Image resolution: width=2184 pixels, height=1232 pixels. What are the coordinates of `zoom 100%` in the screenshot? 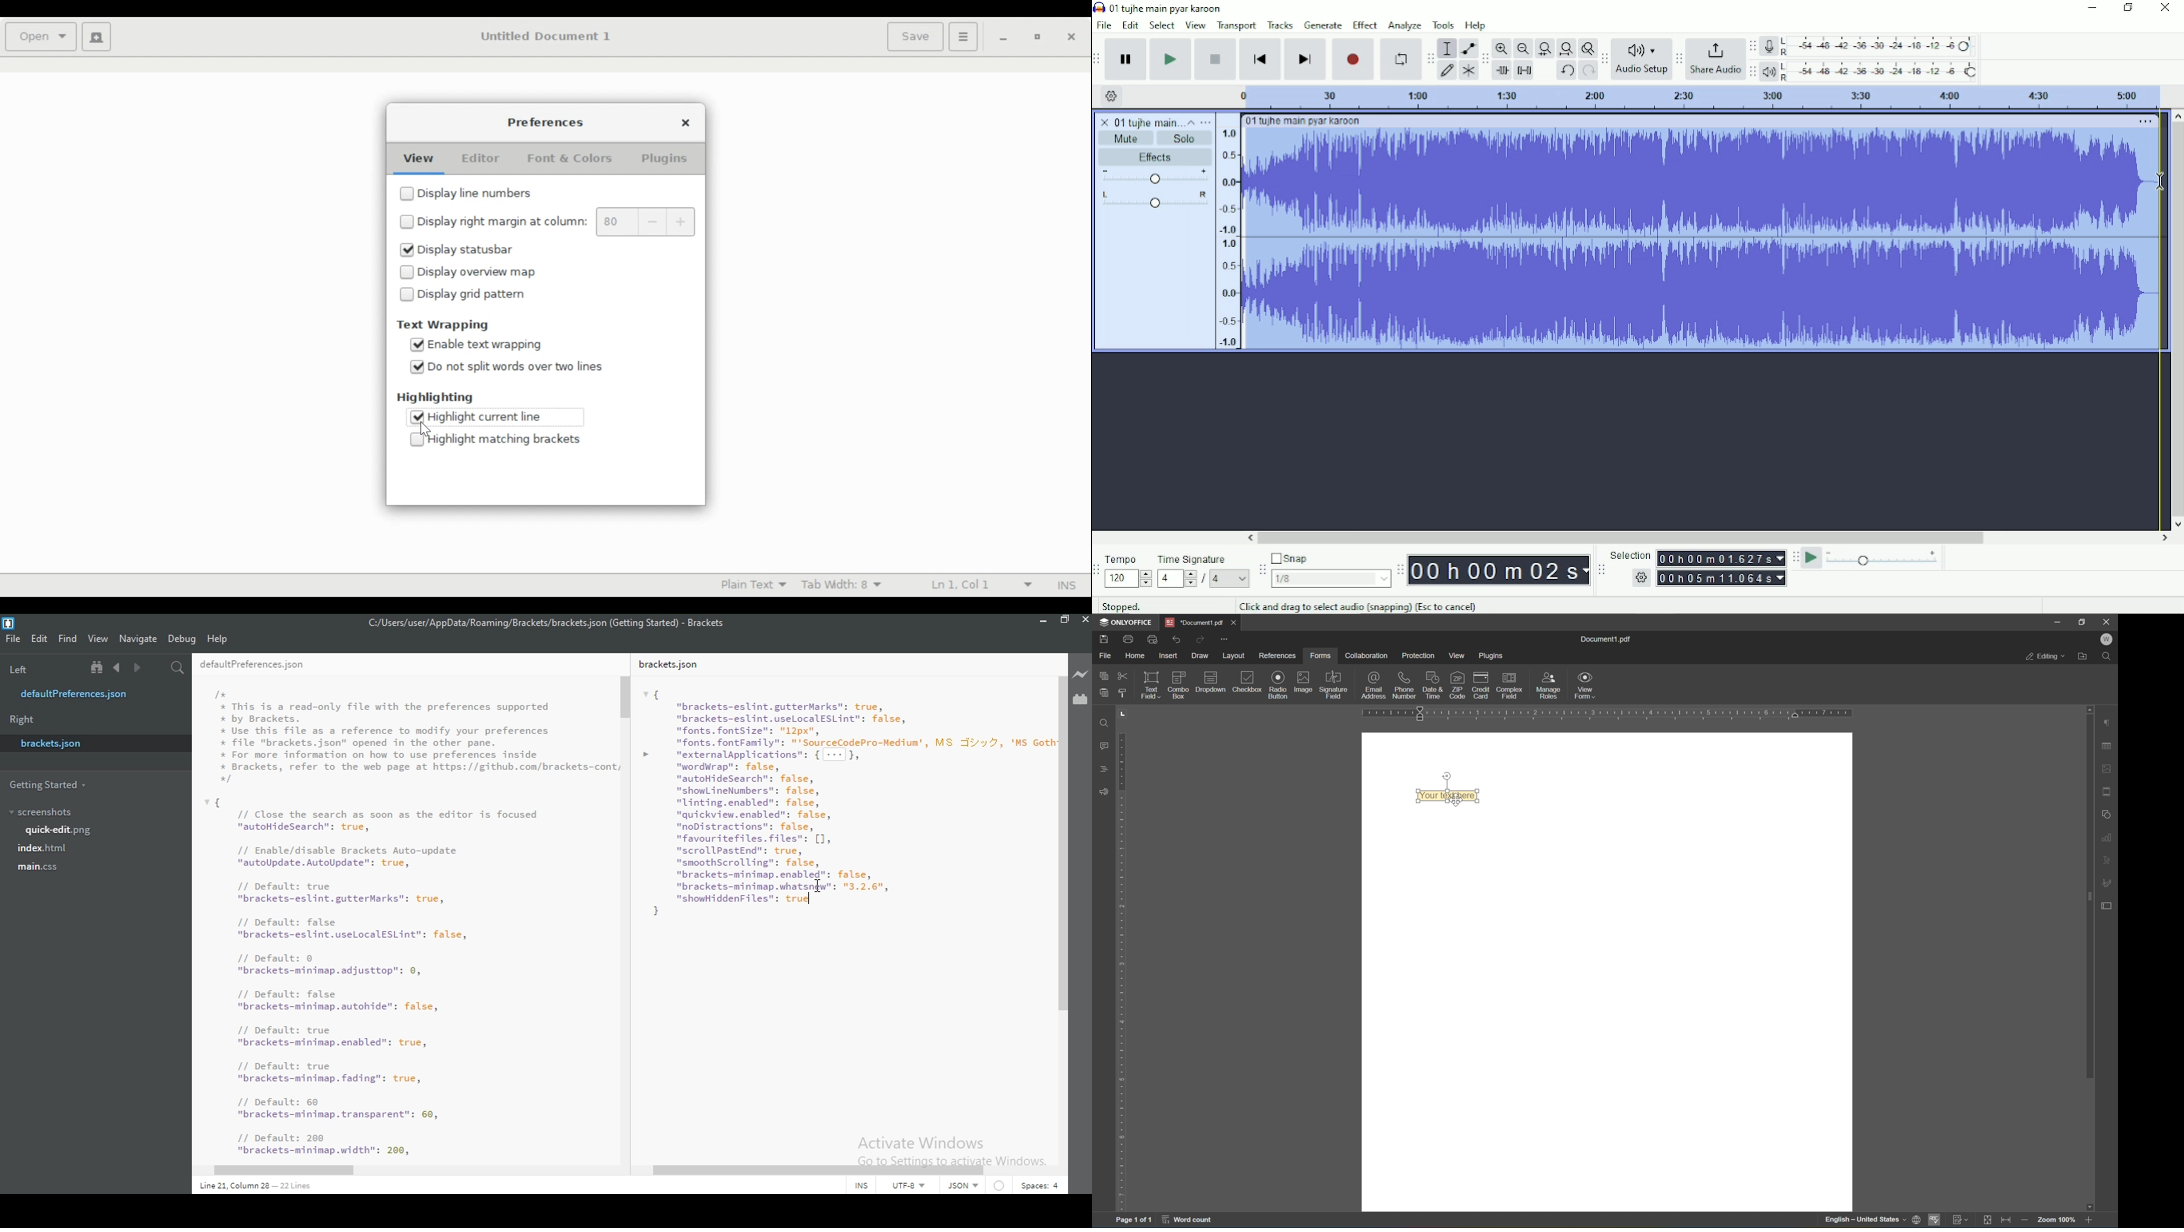 It's located at (2055, 1219).